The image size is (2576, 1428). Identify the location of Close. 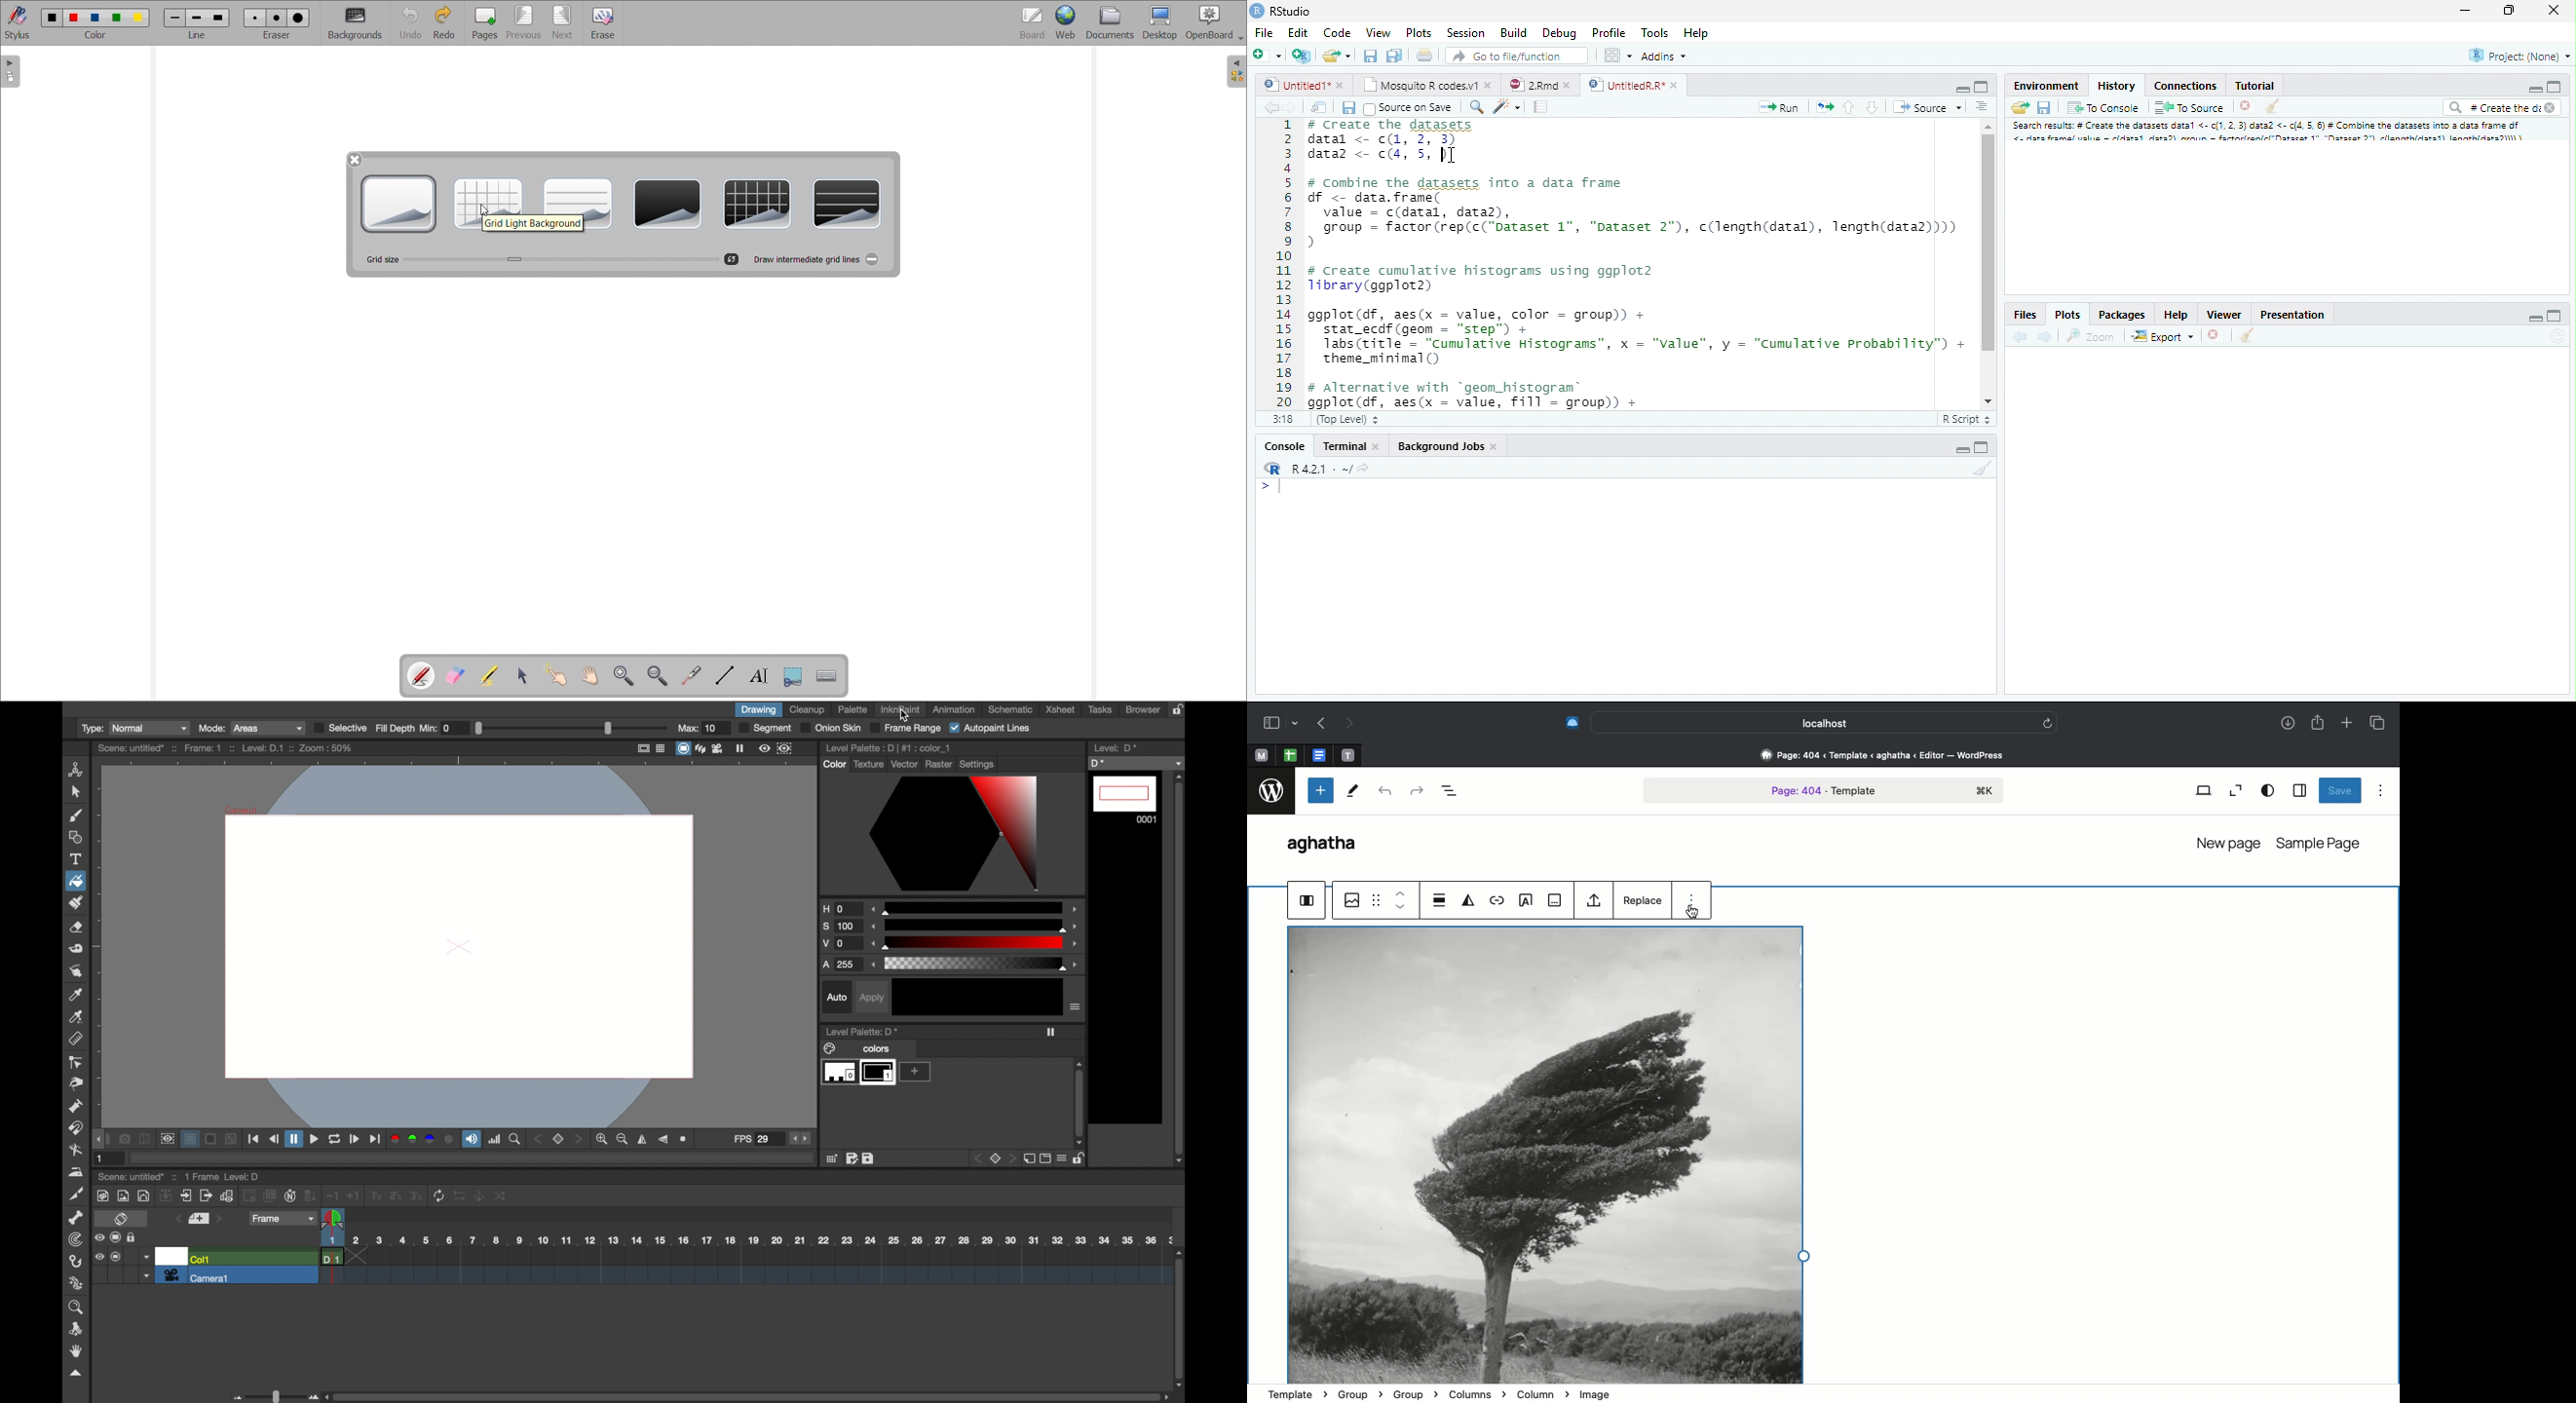
(2552, 10).